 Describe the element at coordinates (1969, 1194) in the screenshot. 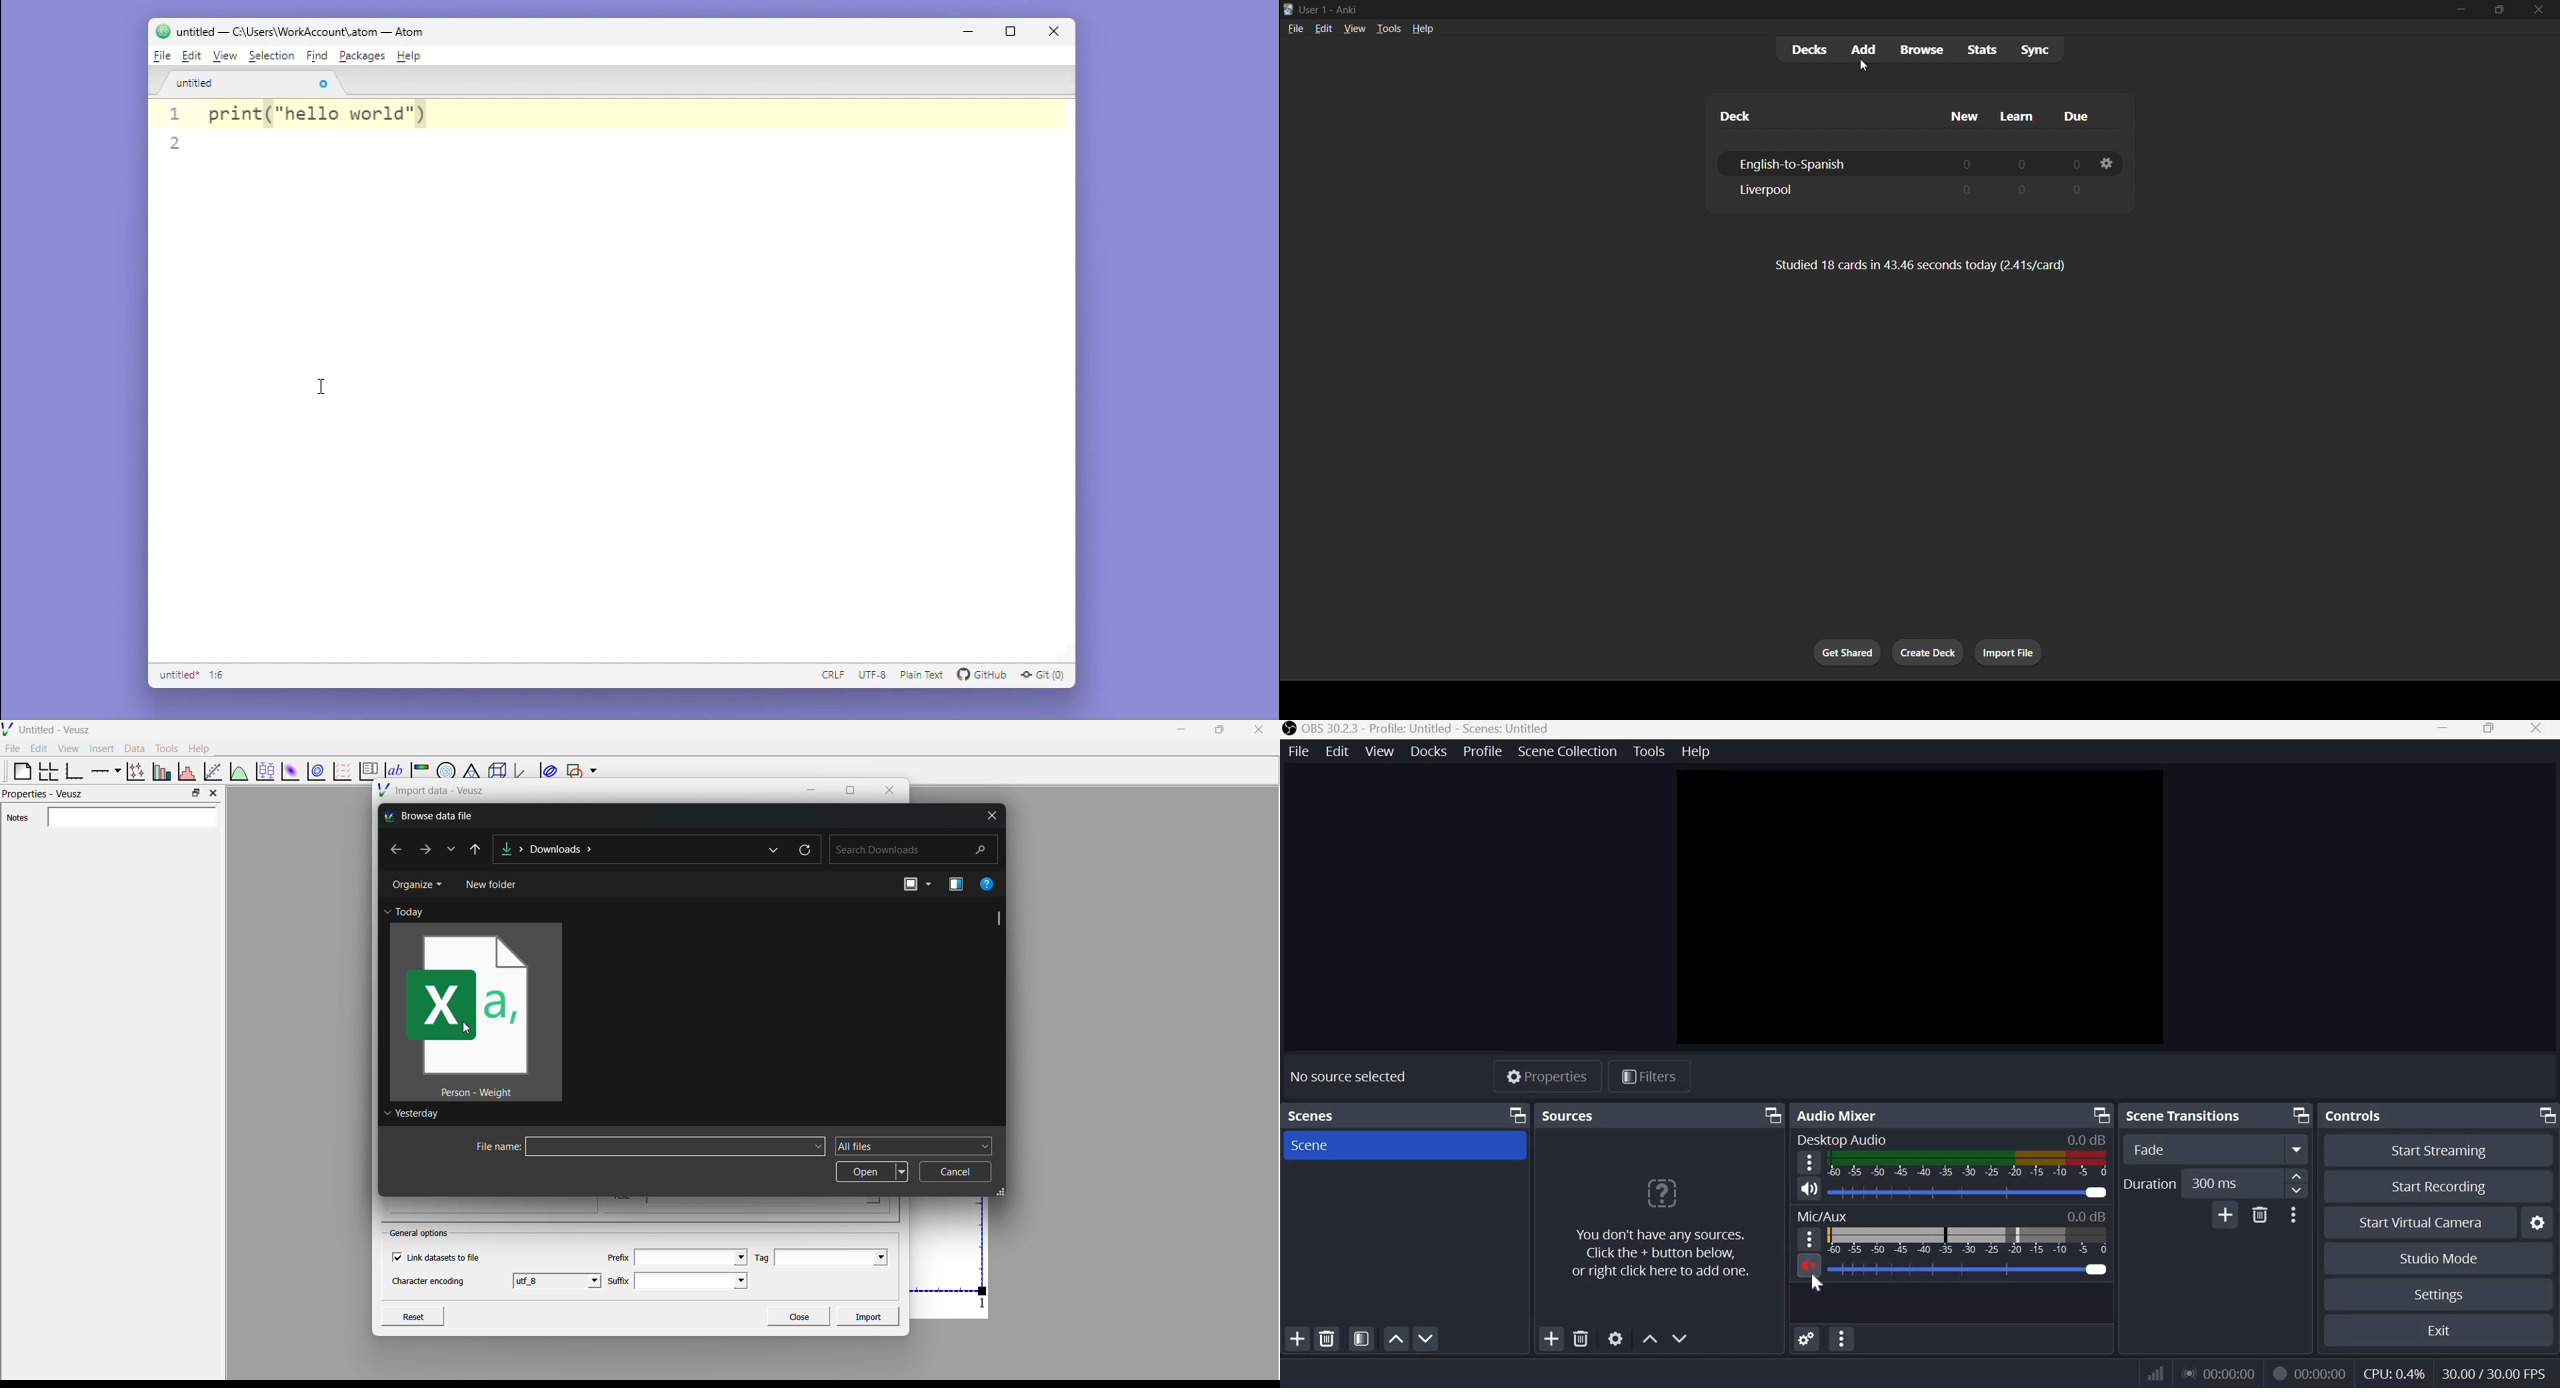

I see `Audio Slider` at that location.